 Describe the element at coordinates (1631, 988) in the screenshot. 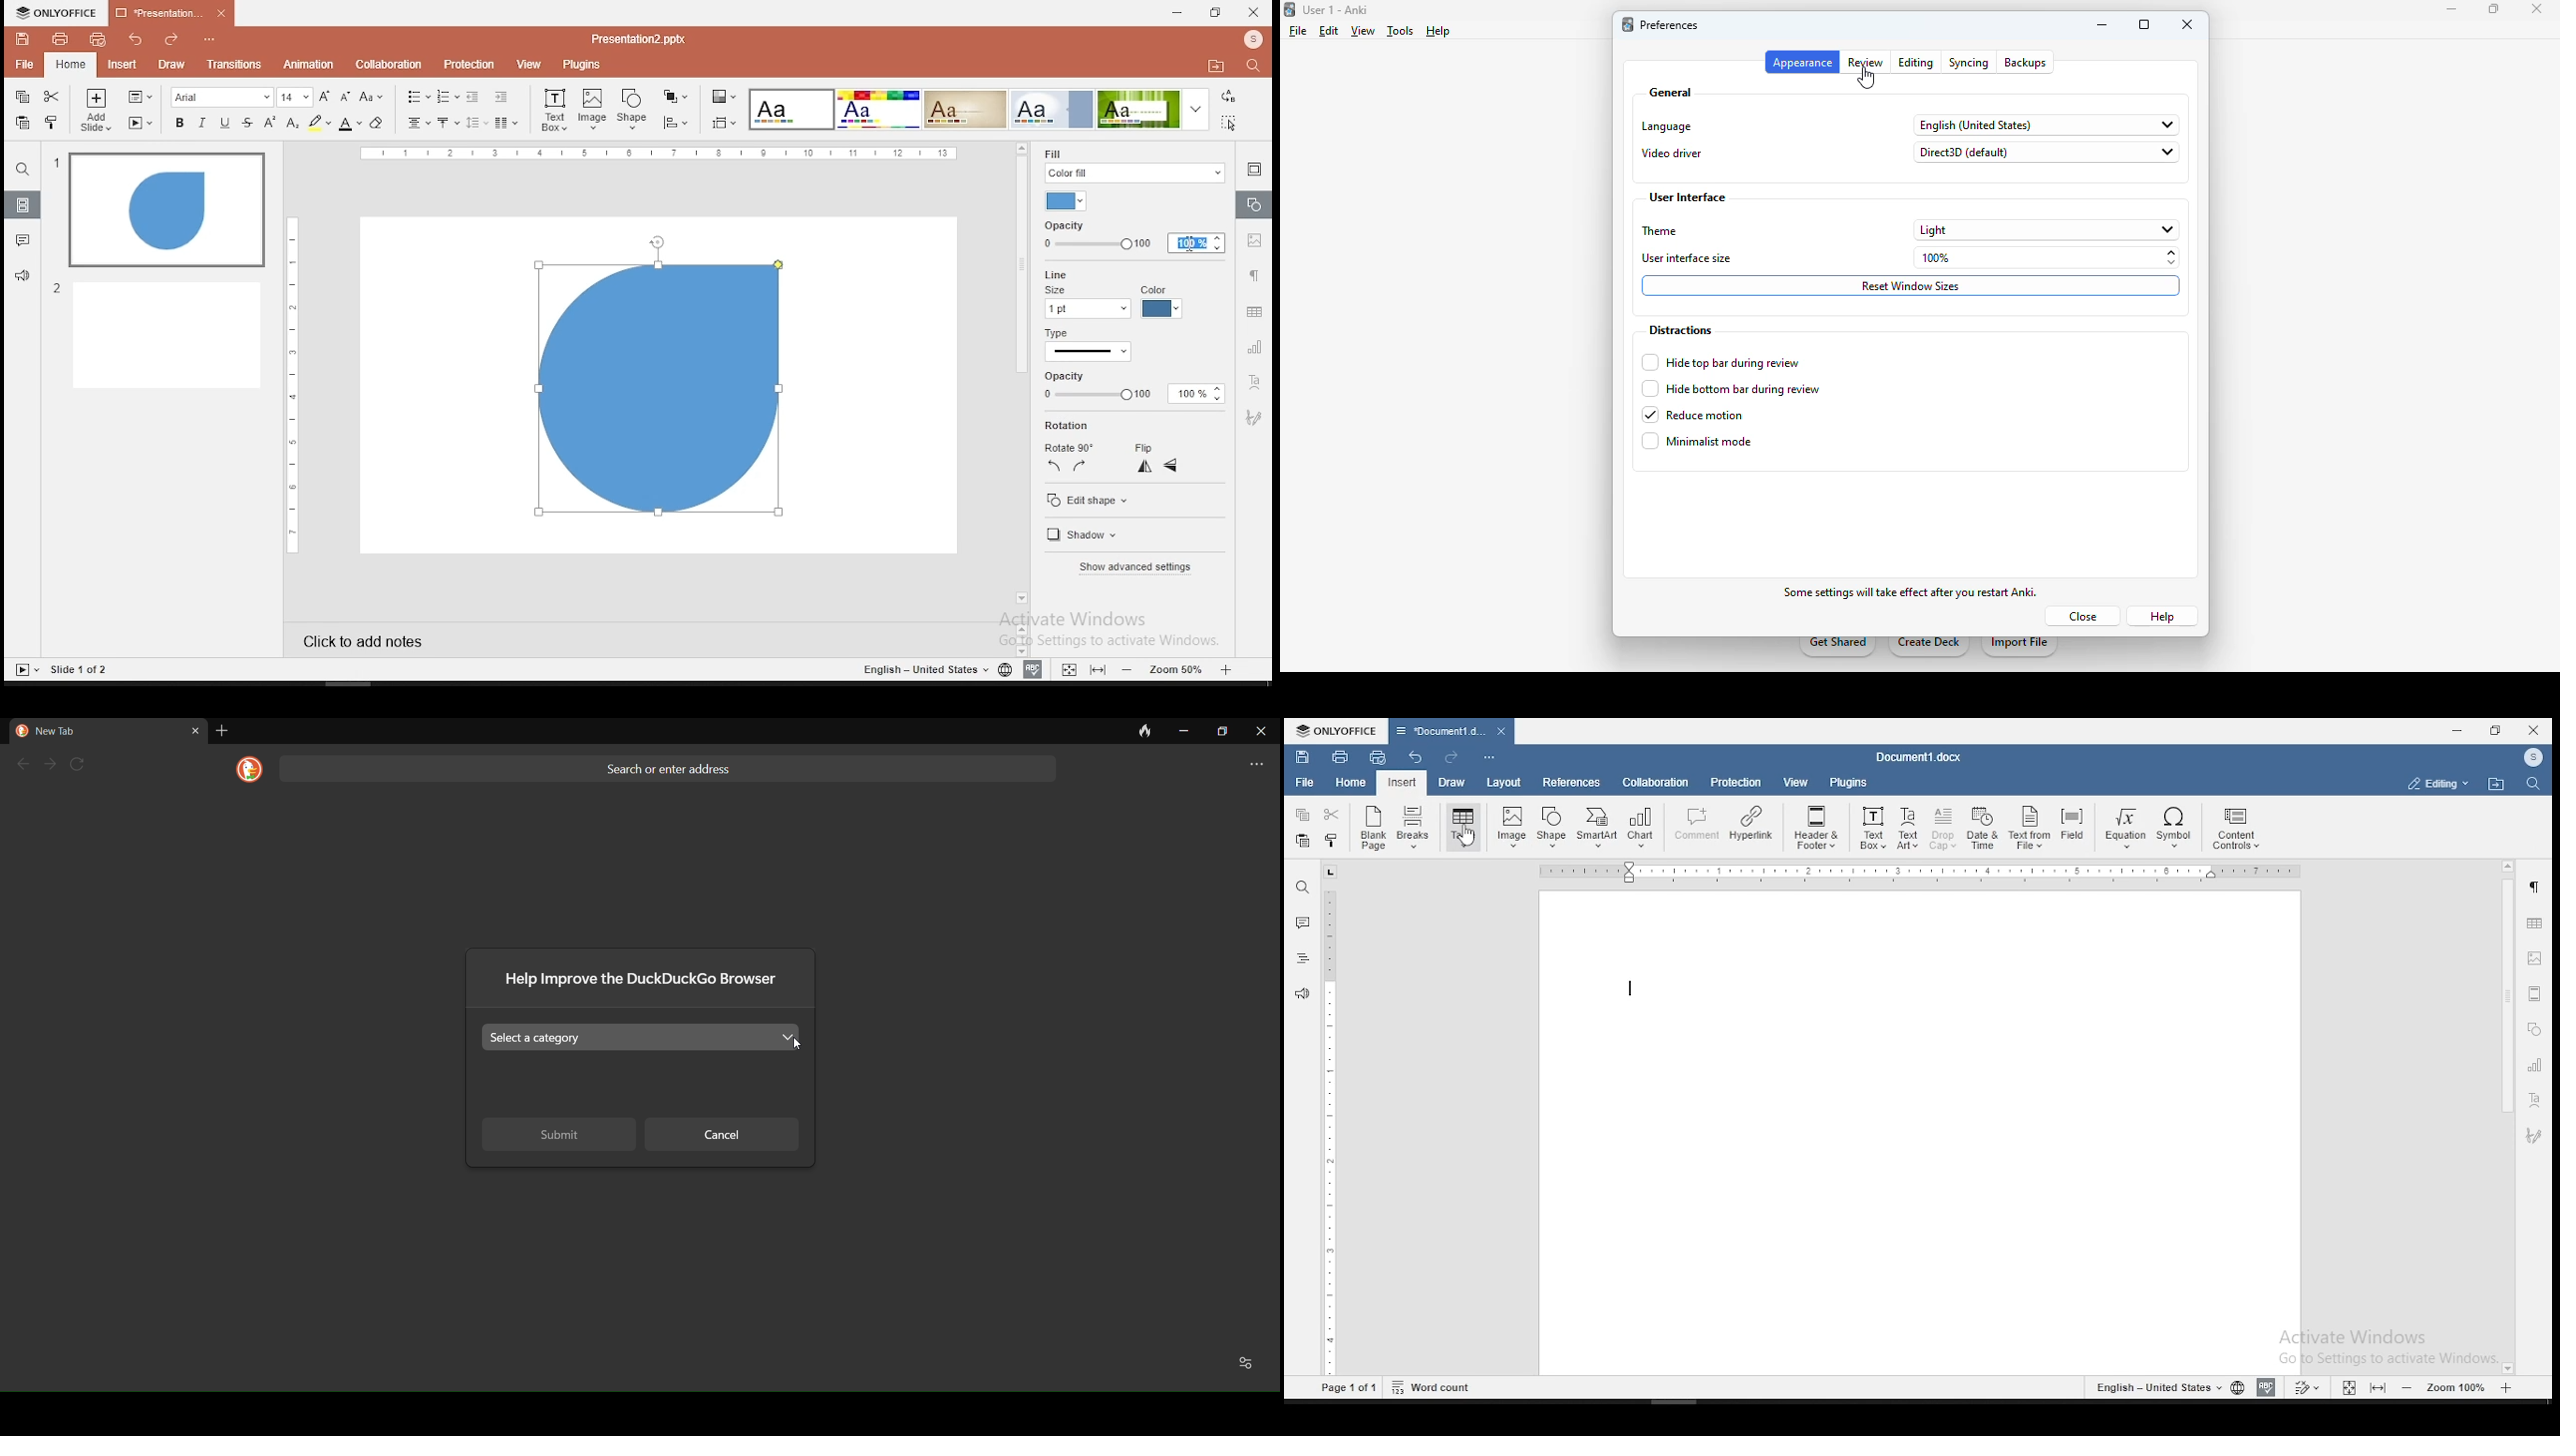

I see `text editor` at that location.